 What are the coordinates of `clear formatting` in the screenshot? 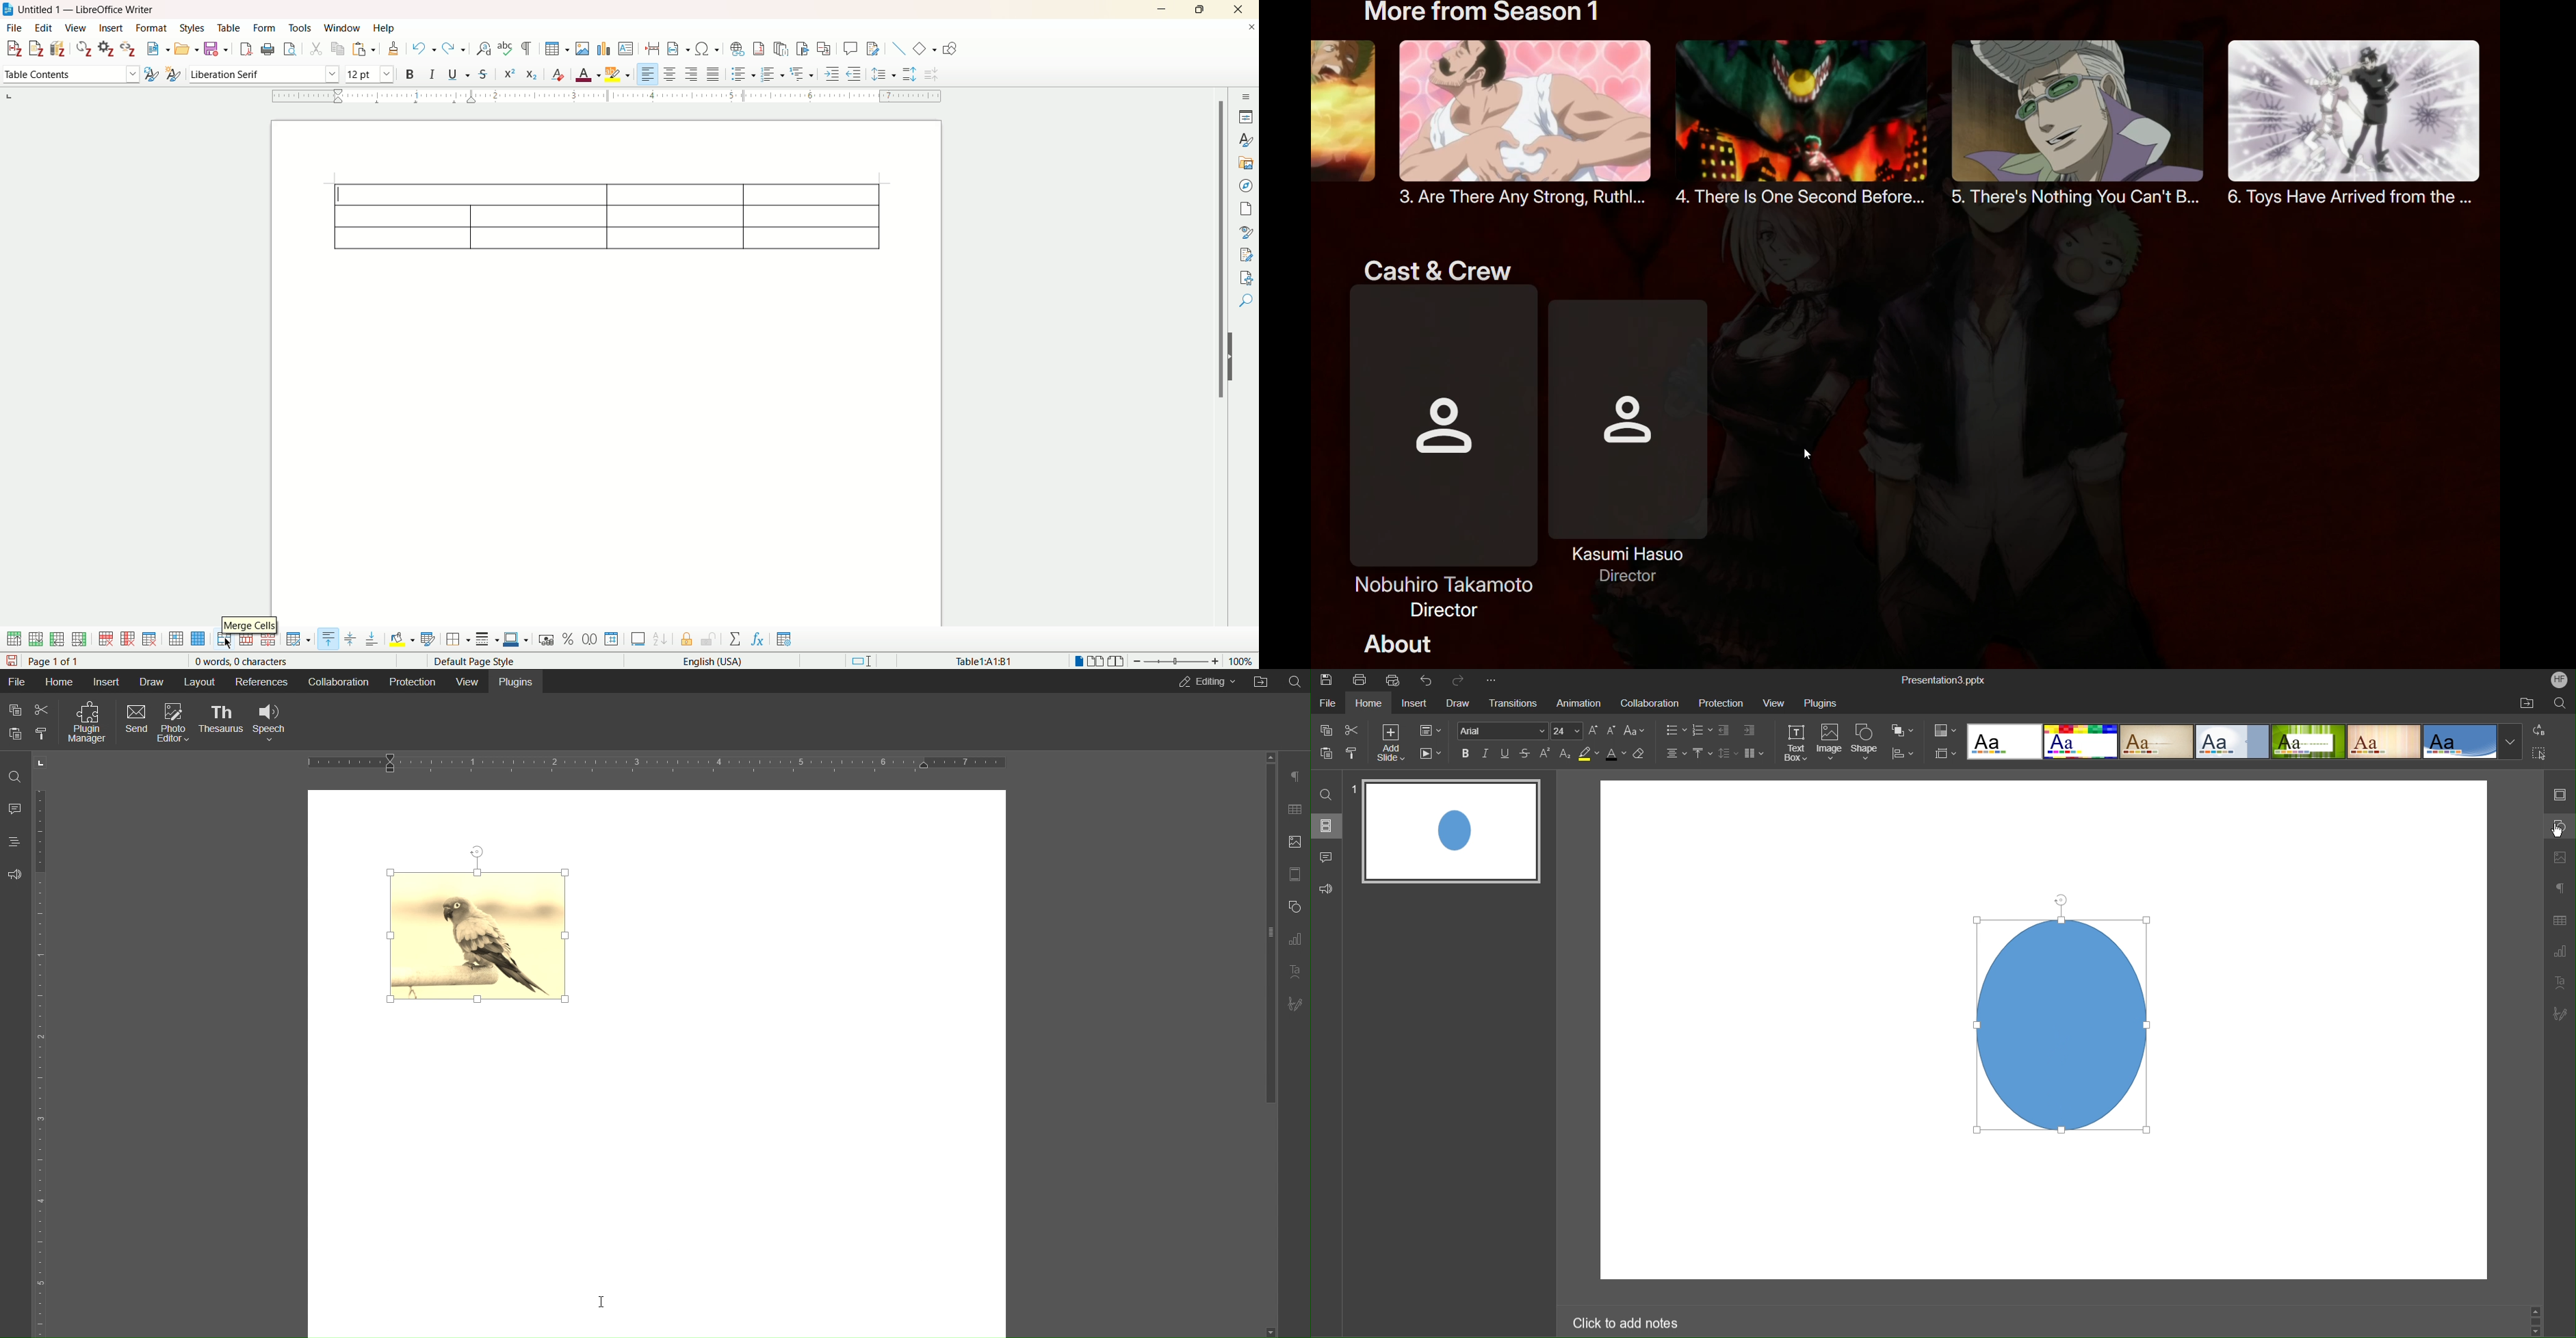 It's located at (557, 75).